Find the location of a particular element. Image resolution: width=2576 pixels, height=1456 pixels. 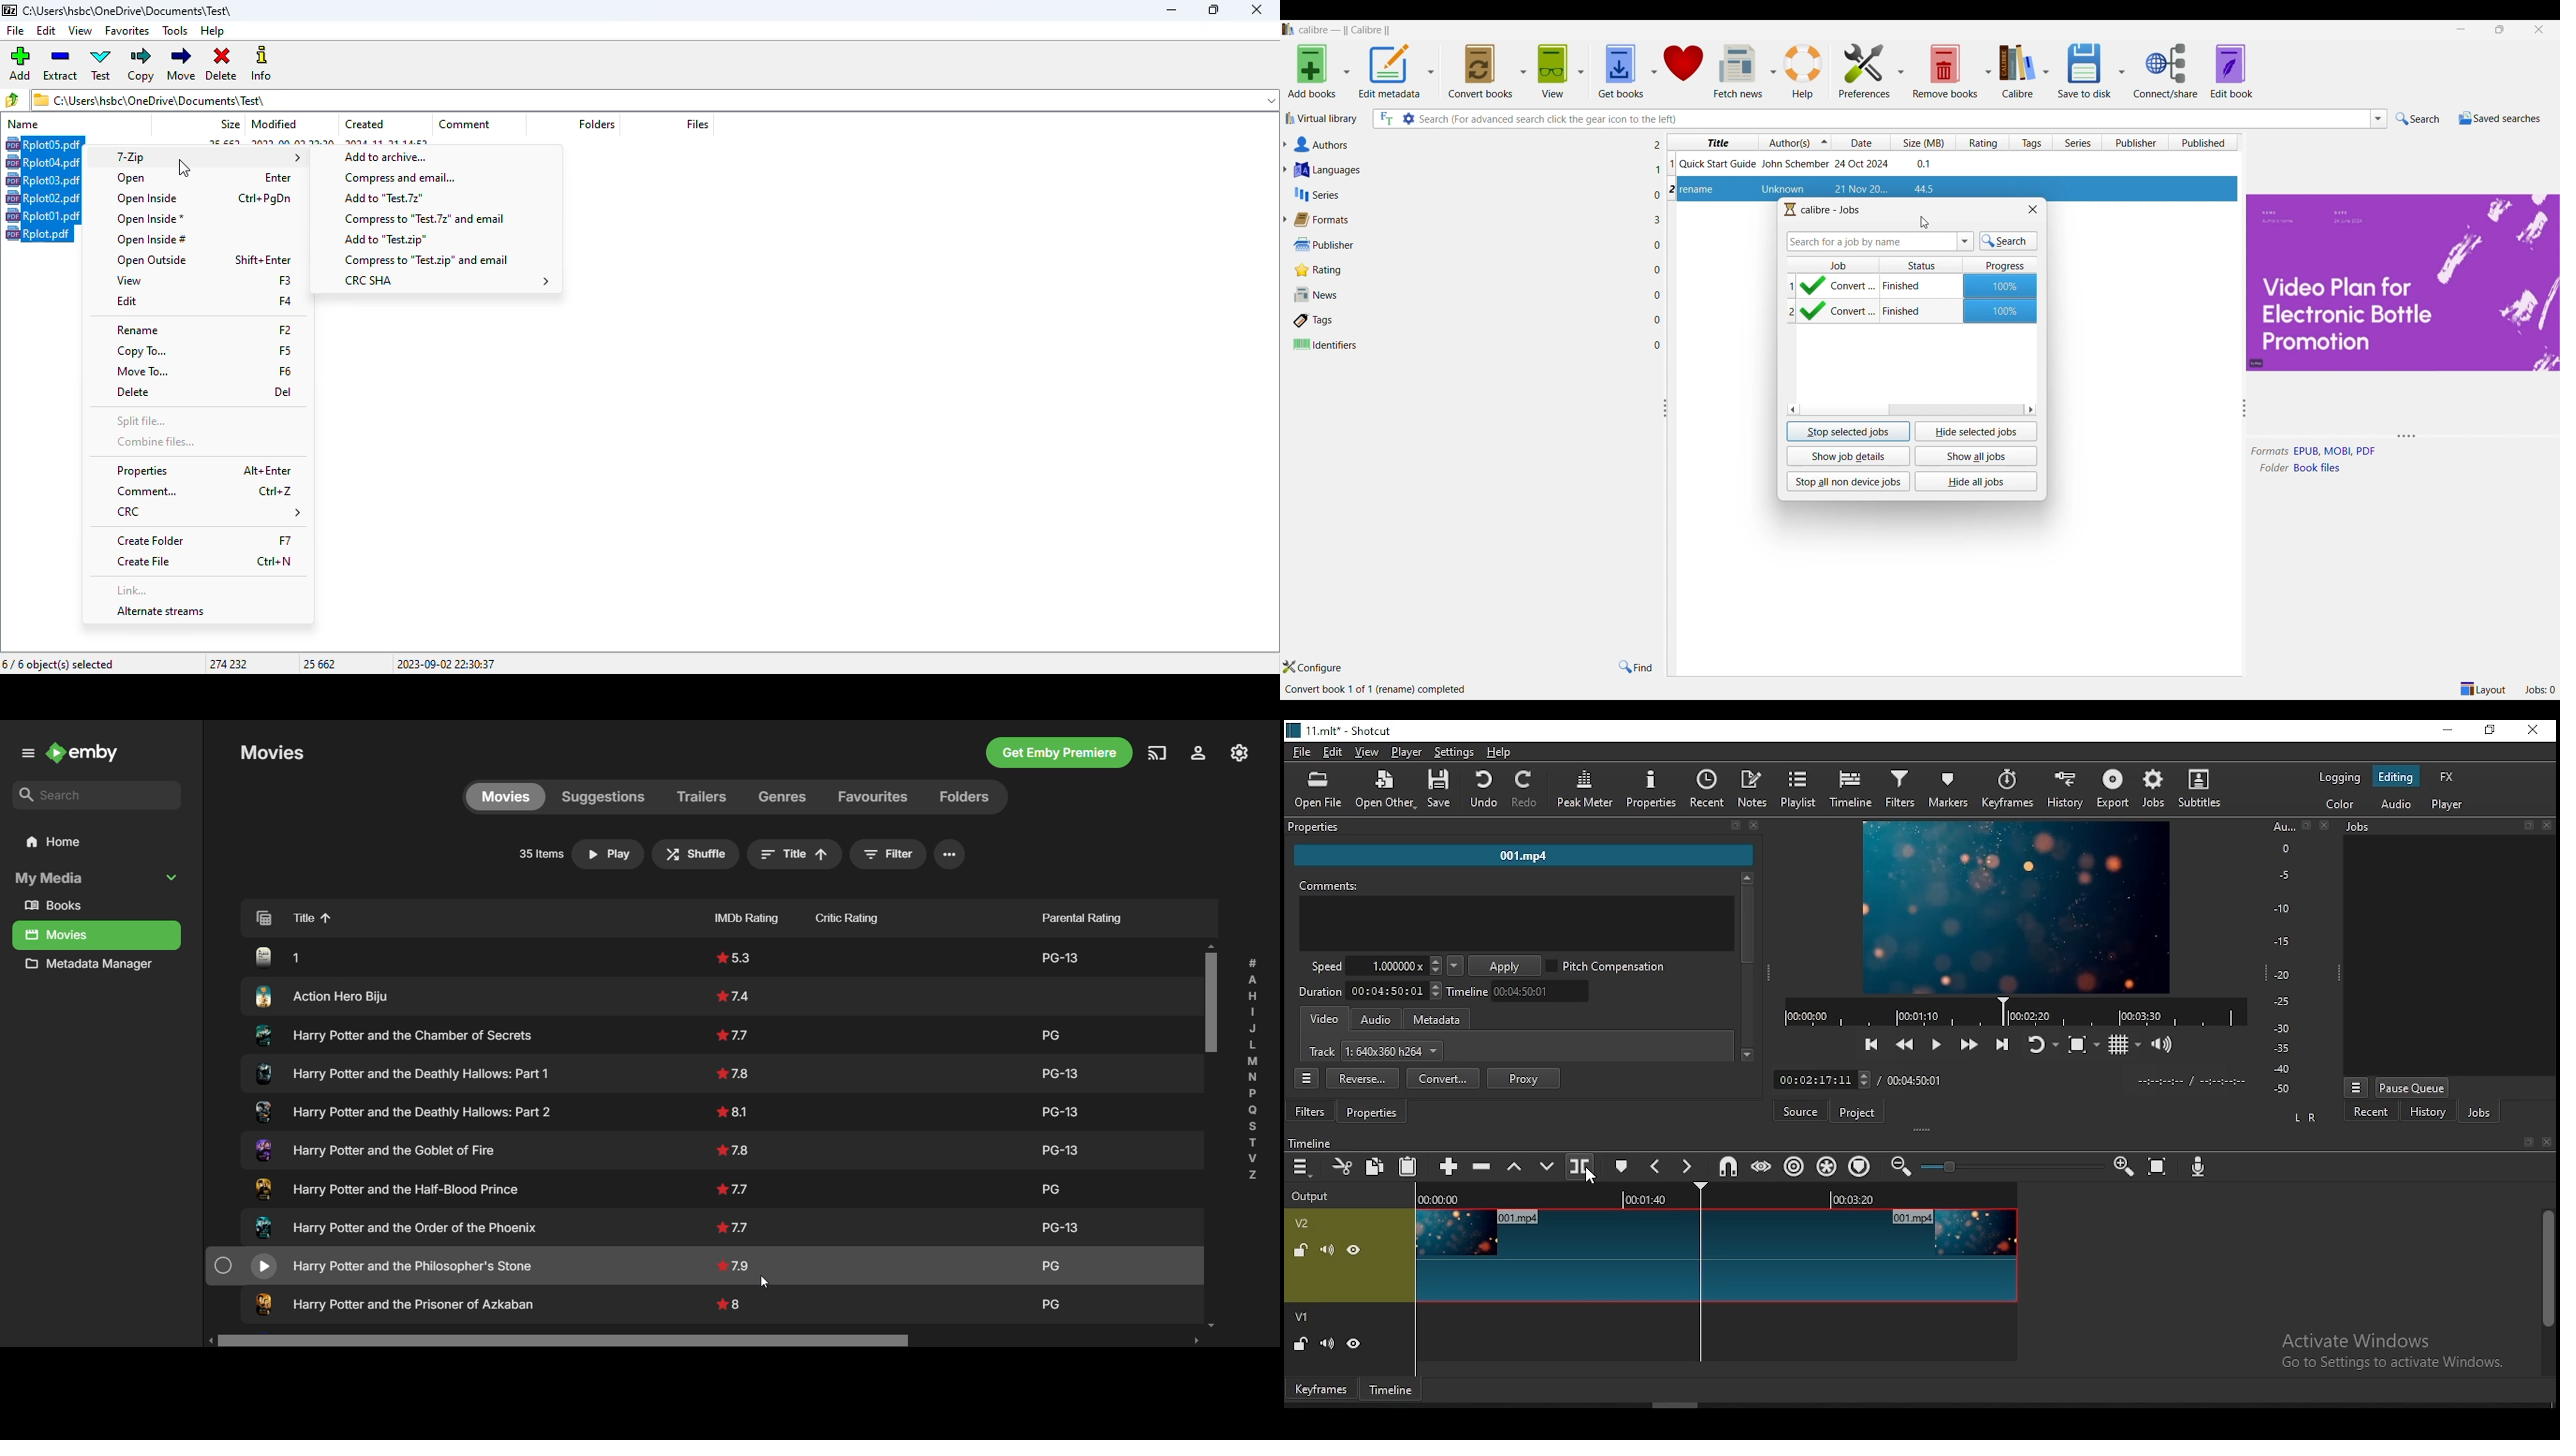

MAXIMIZE is located at coordinates (2525, 1141).